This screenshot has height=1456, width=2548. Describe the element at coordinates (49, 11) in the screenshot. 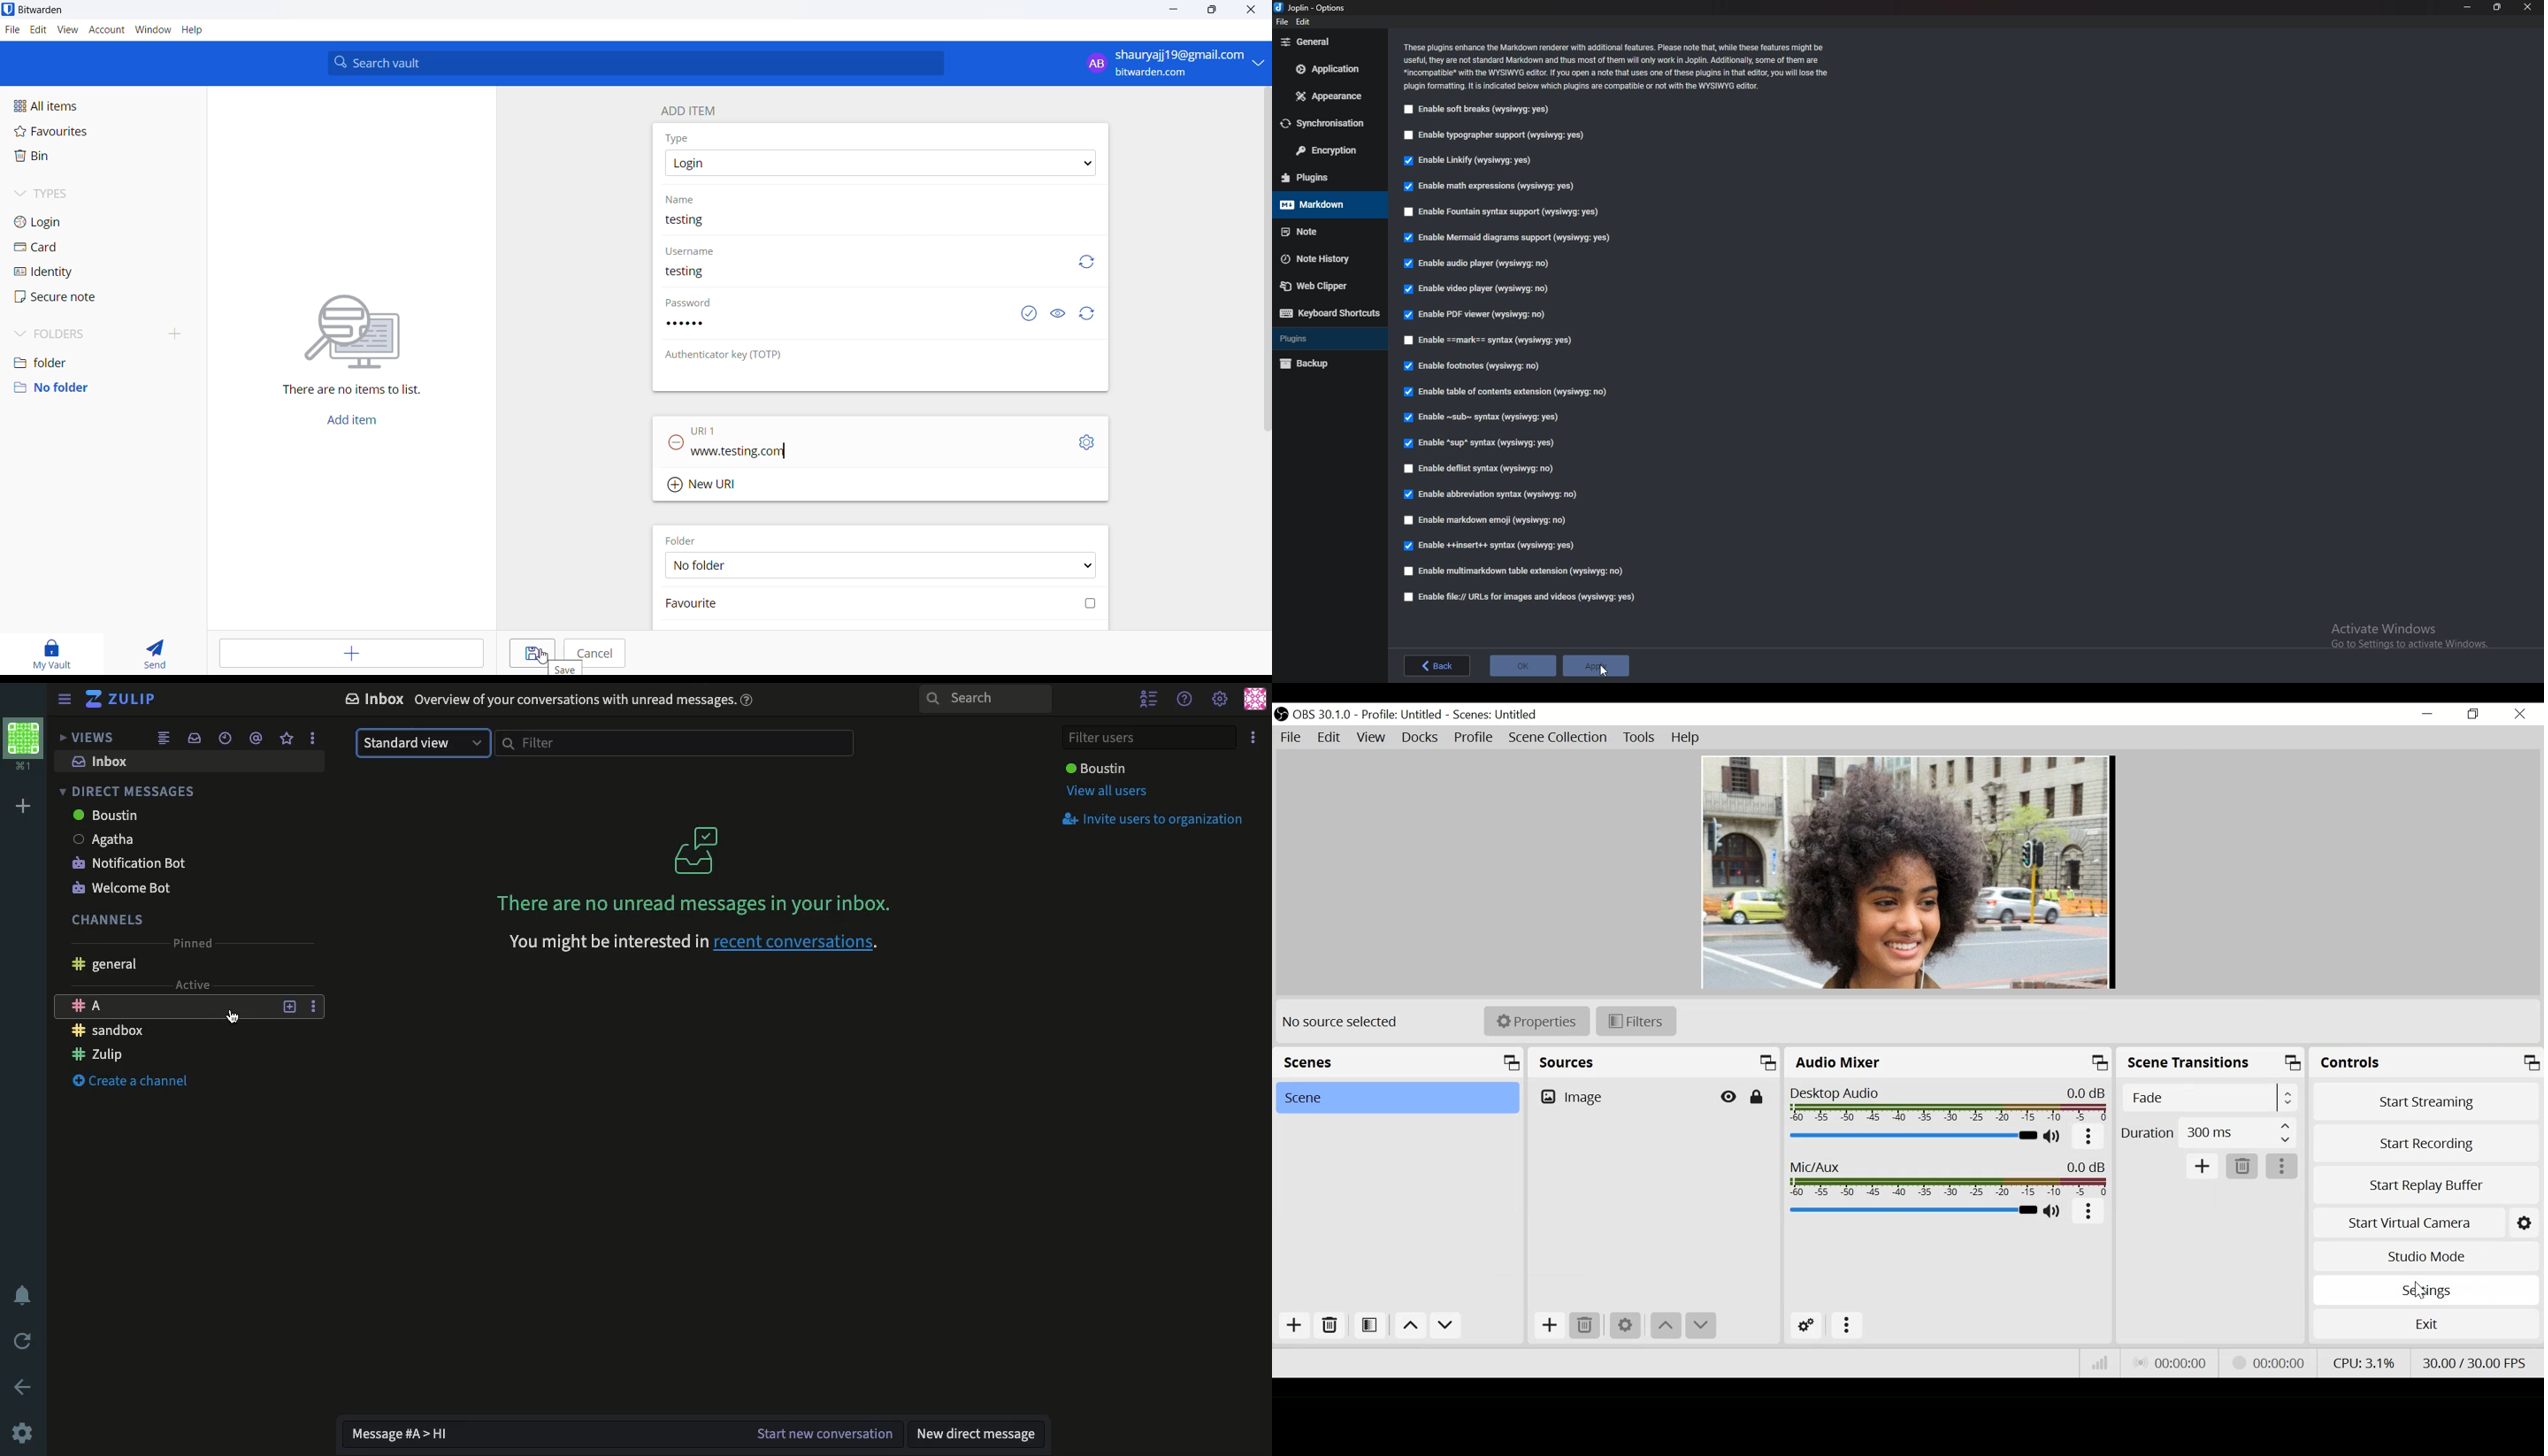

I see `application name and logo` at that location.